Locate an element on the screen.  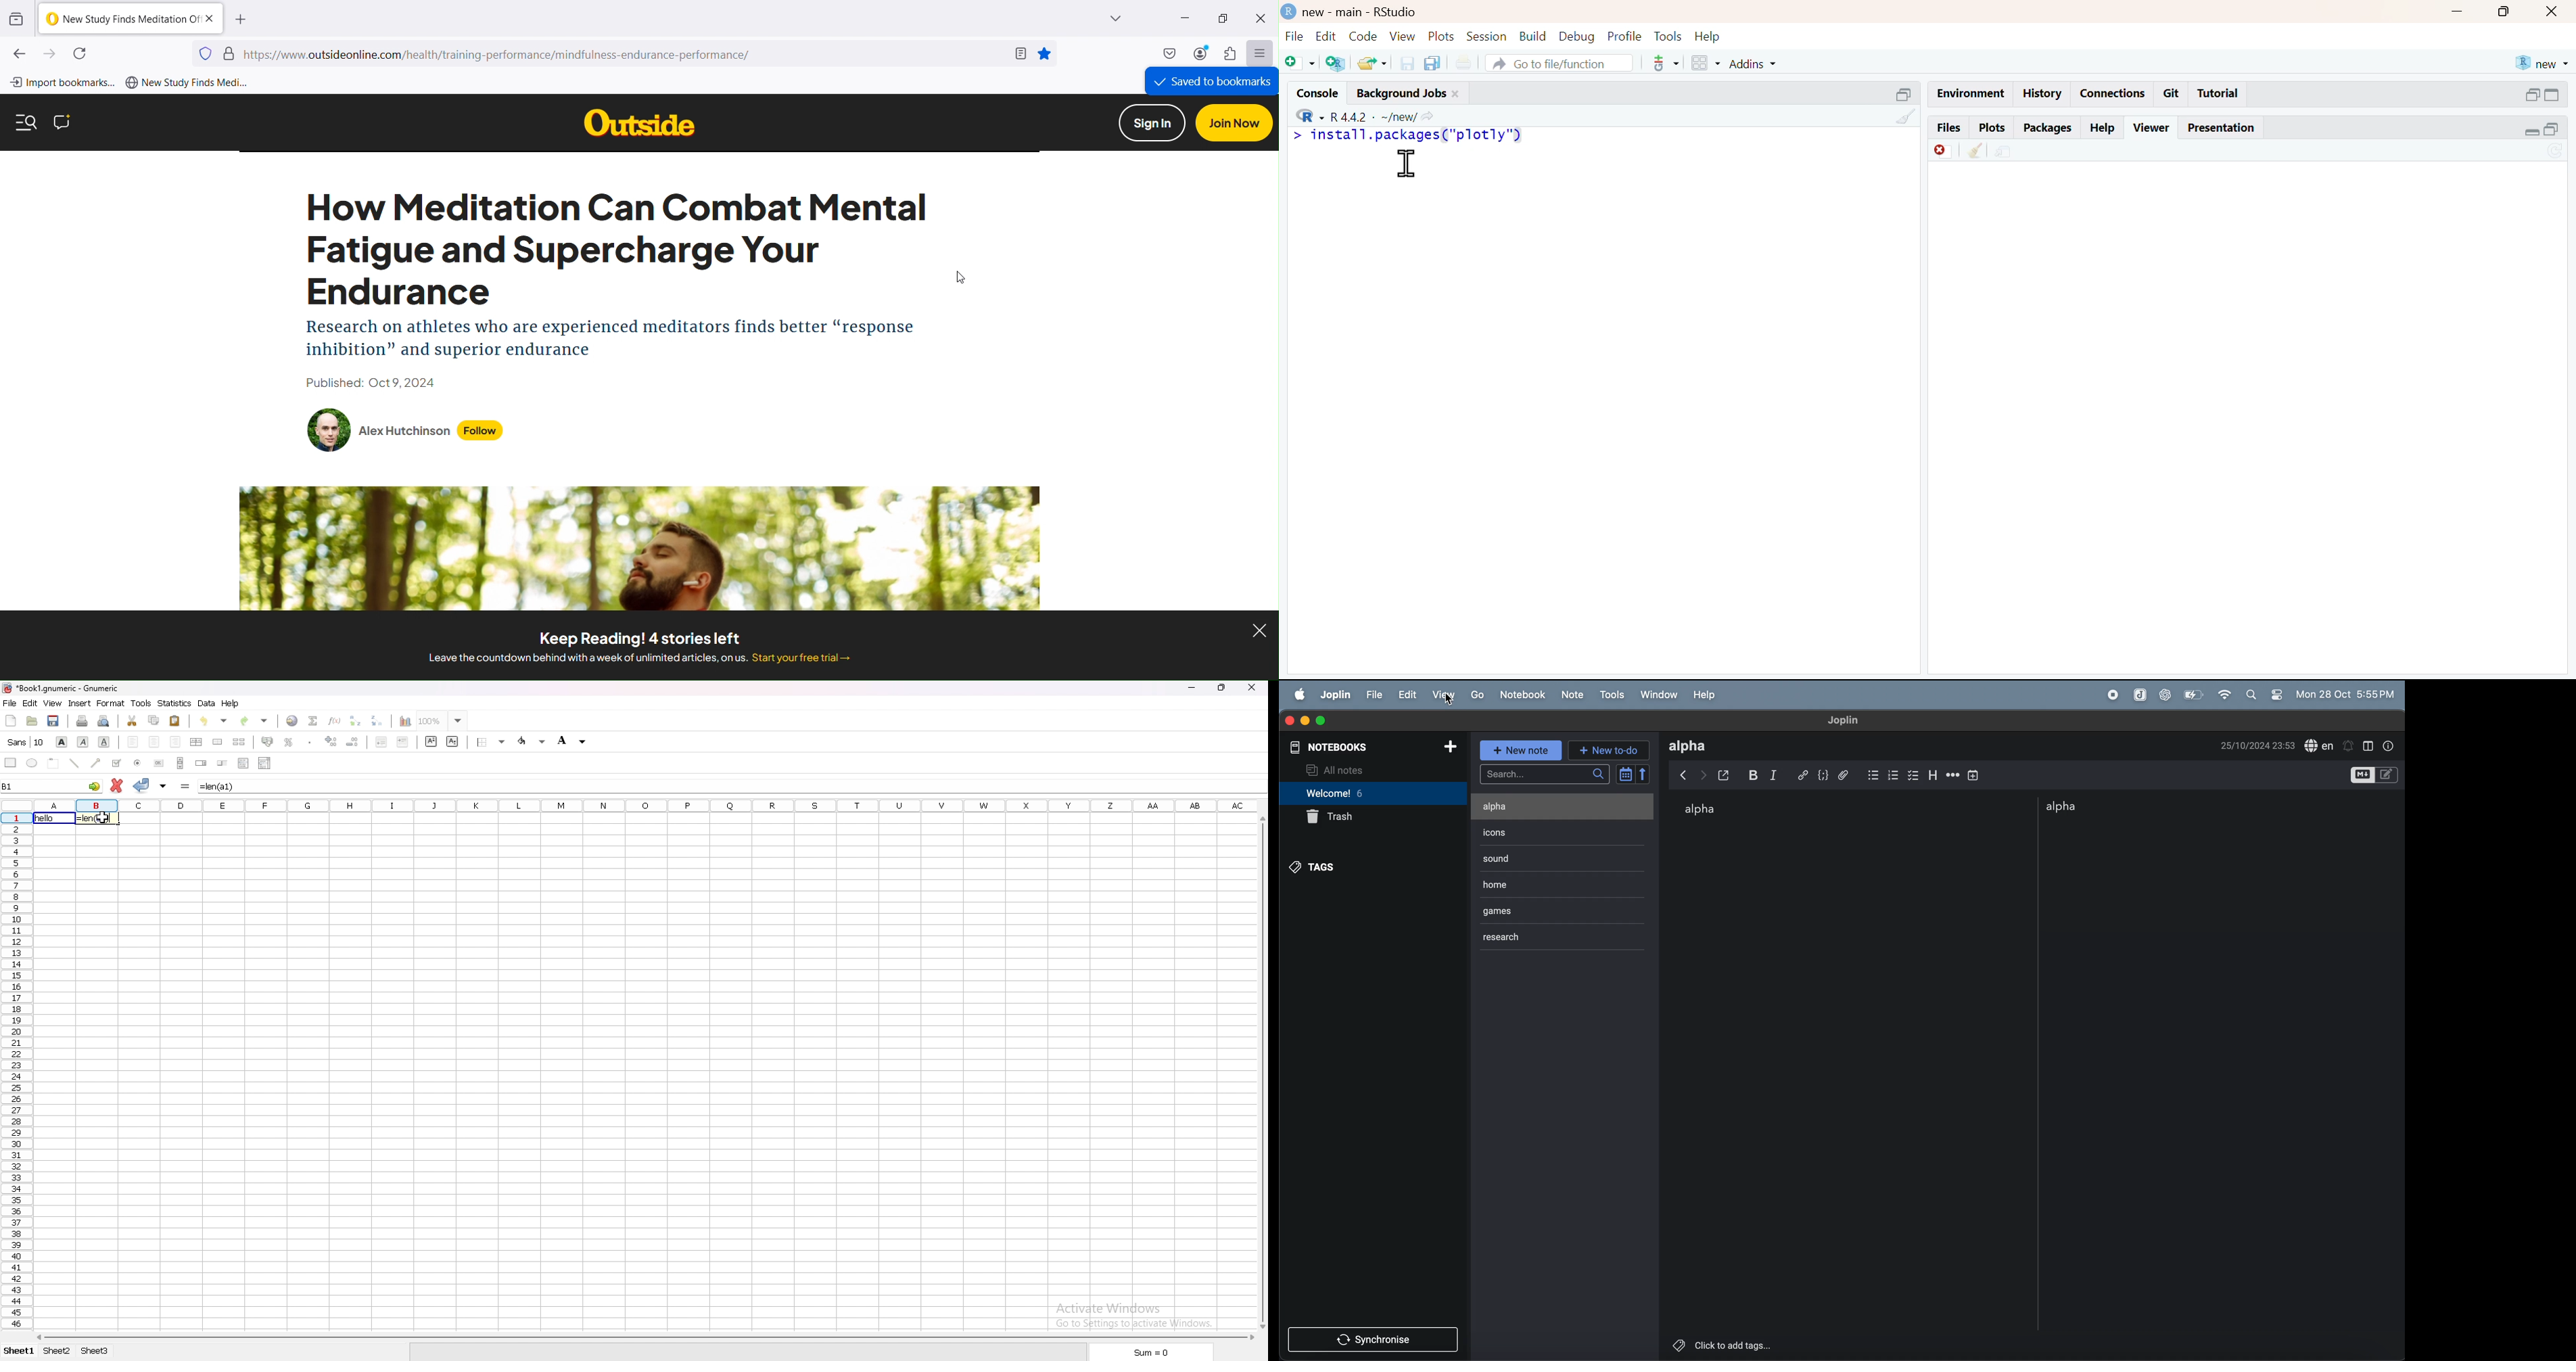
maximize is located at coordinates (1902, 93).